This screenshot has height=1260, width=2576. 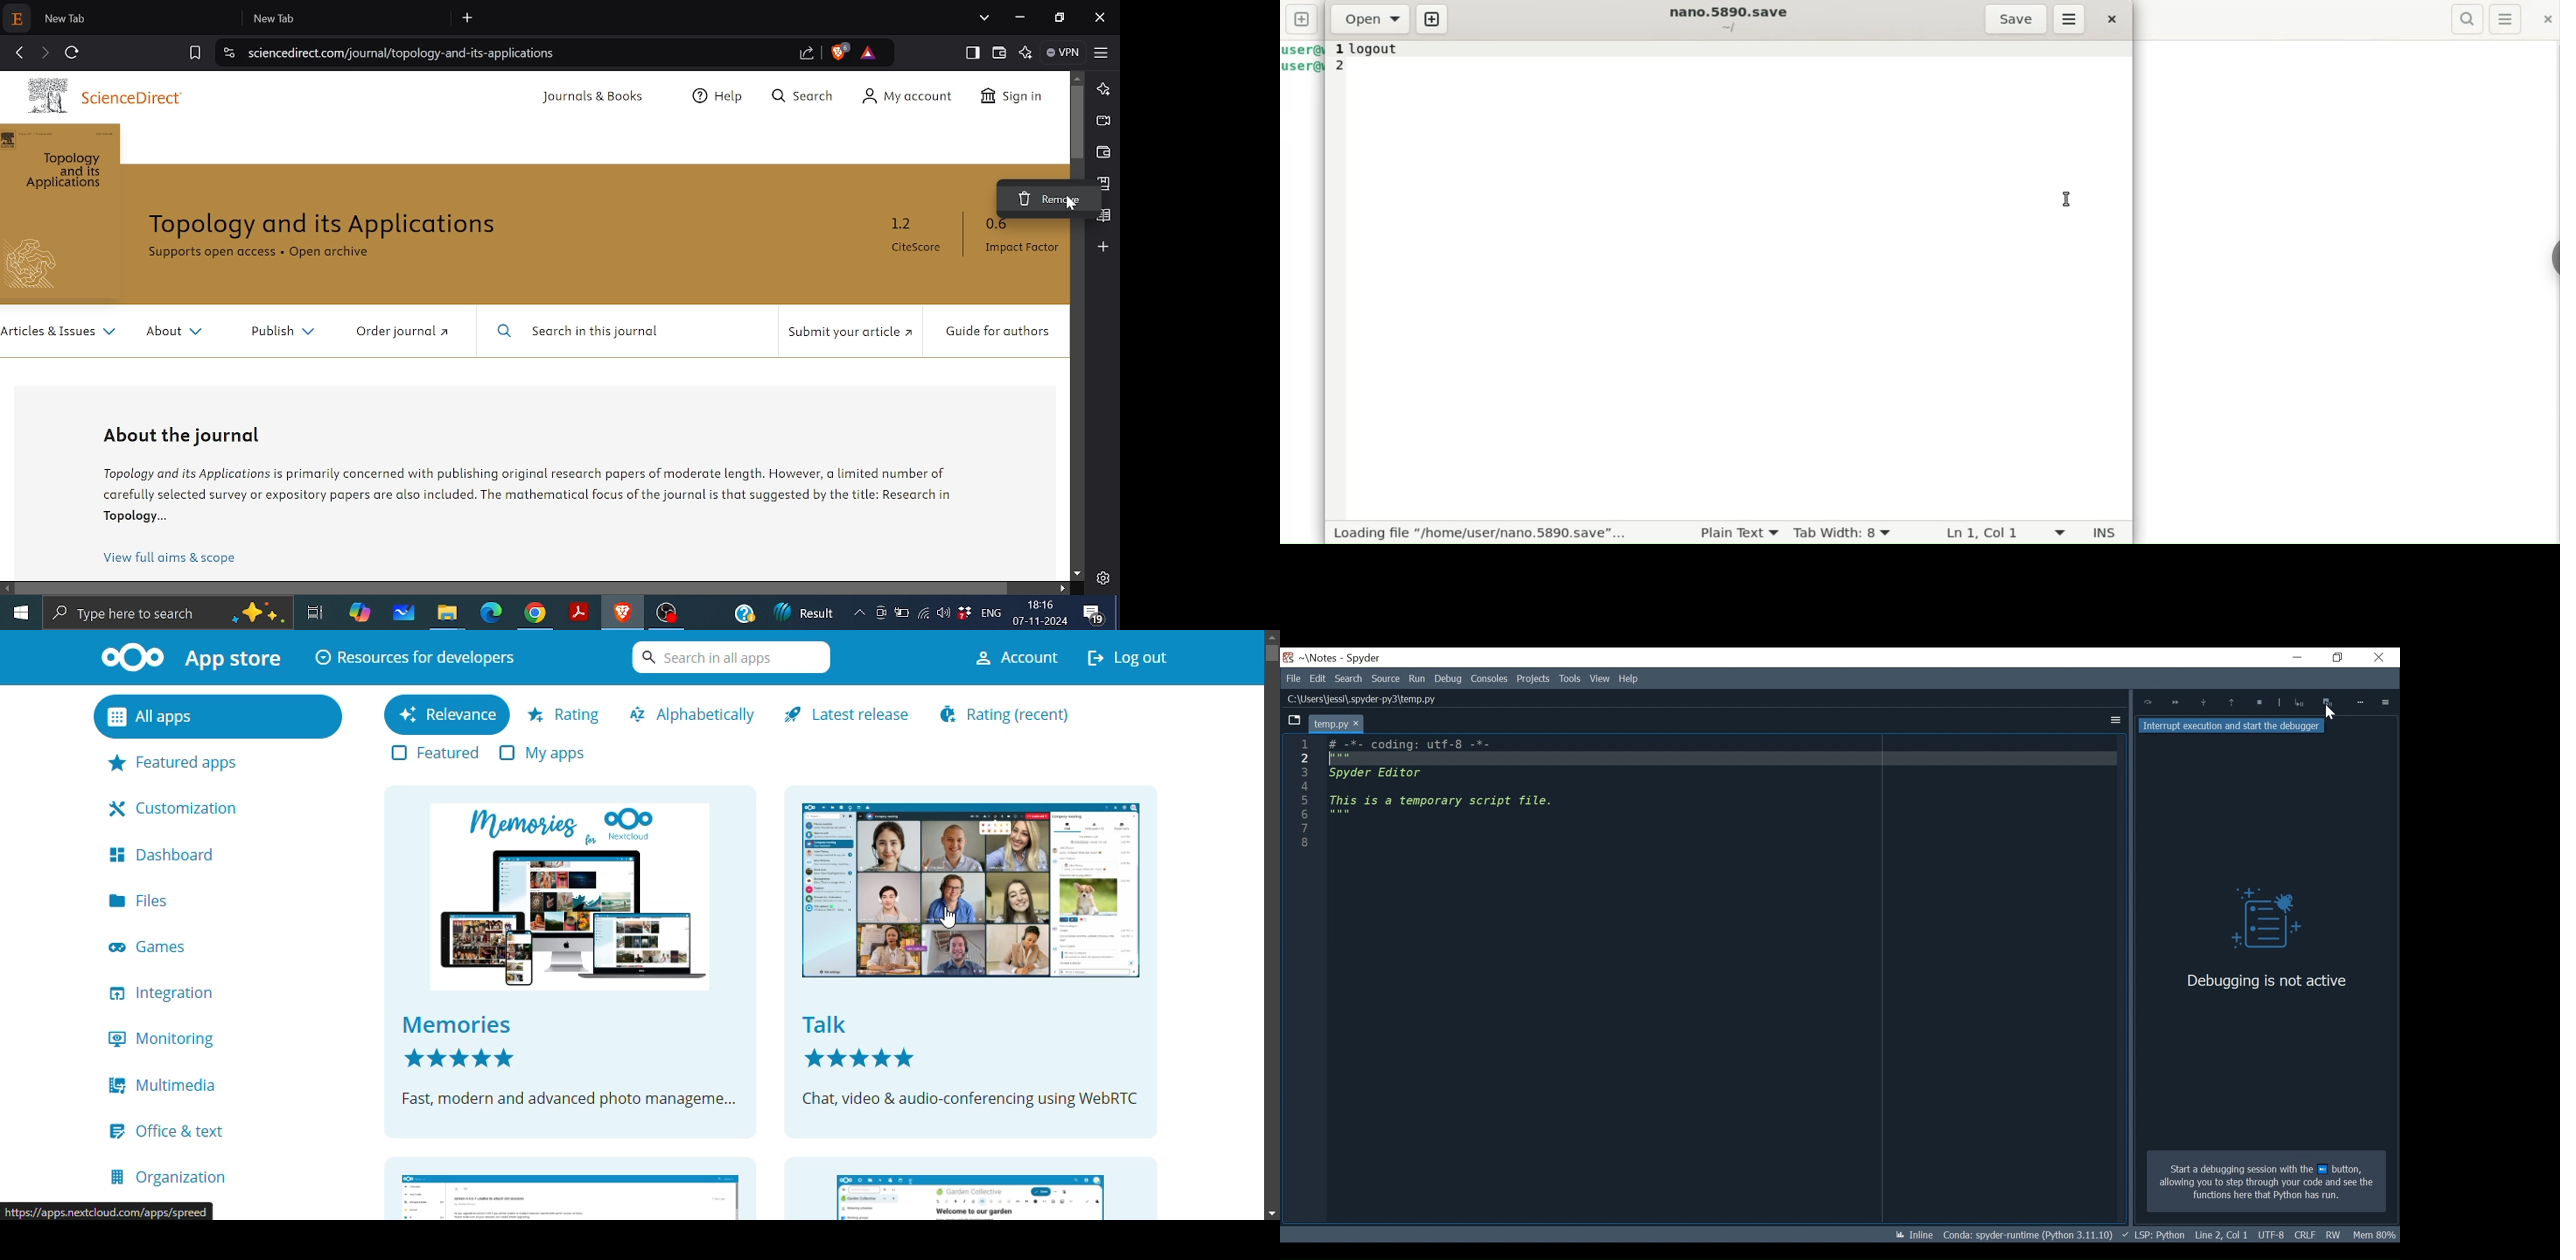 I want to click on app interface, so click(x=573, y=962).